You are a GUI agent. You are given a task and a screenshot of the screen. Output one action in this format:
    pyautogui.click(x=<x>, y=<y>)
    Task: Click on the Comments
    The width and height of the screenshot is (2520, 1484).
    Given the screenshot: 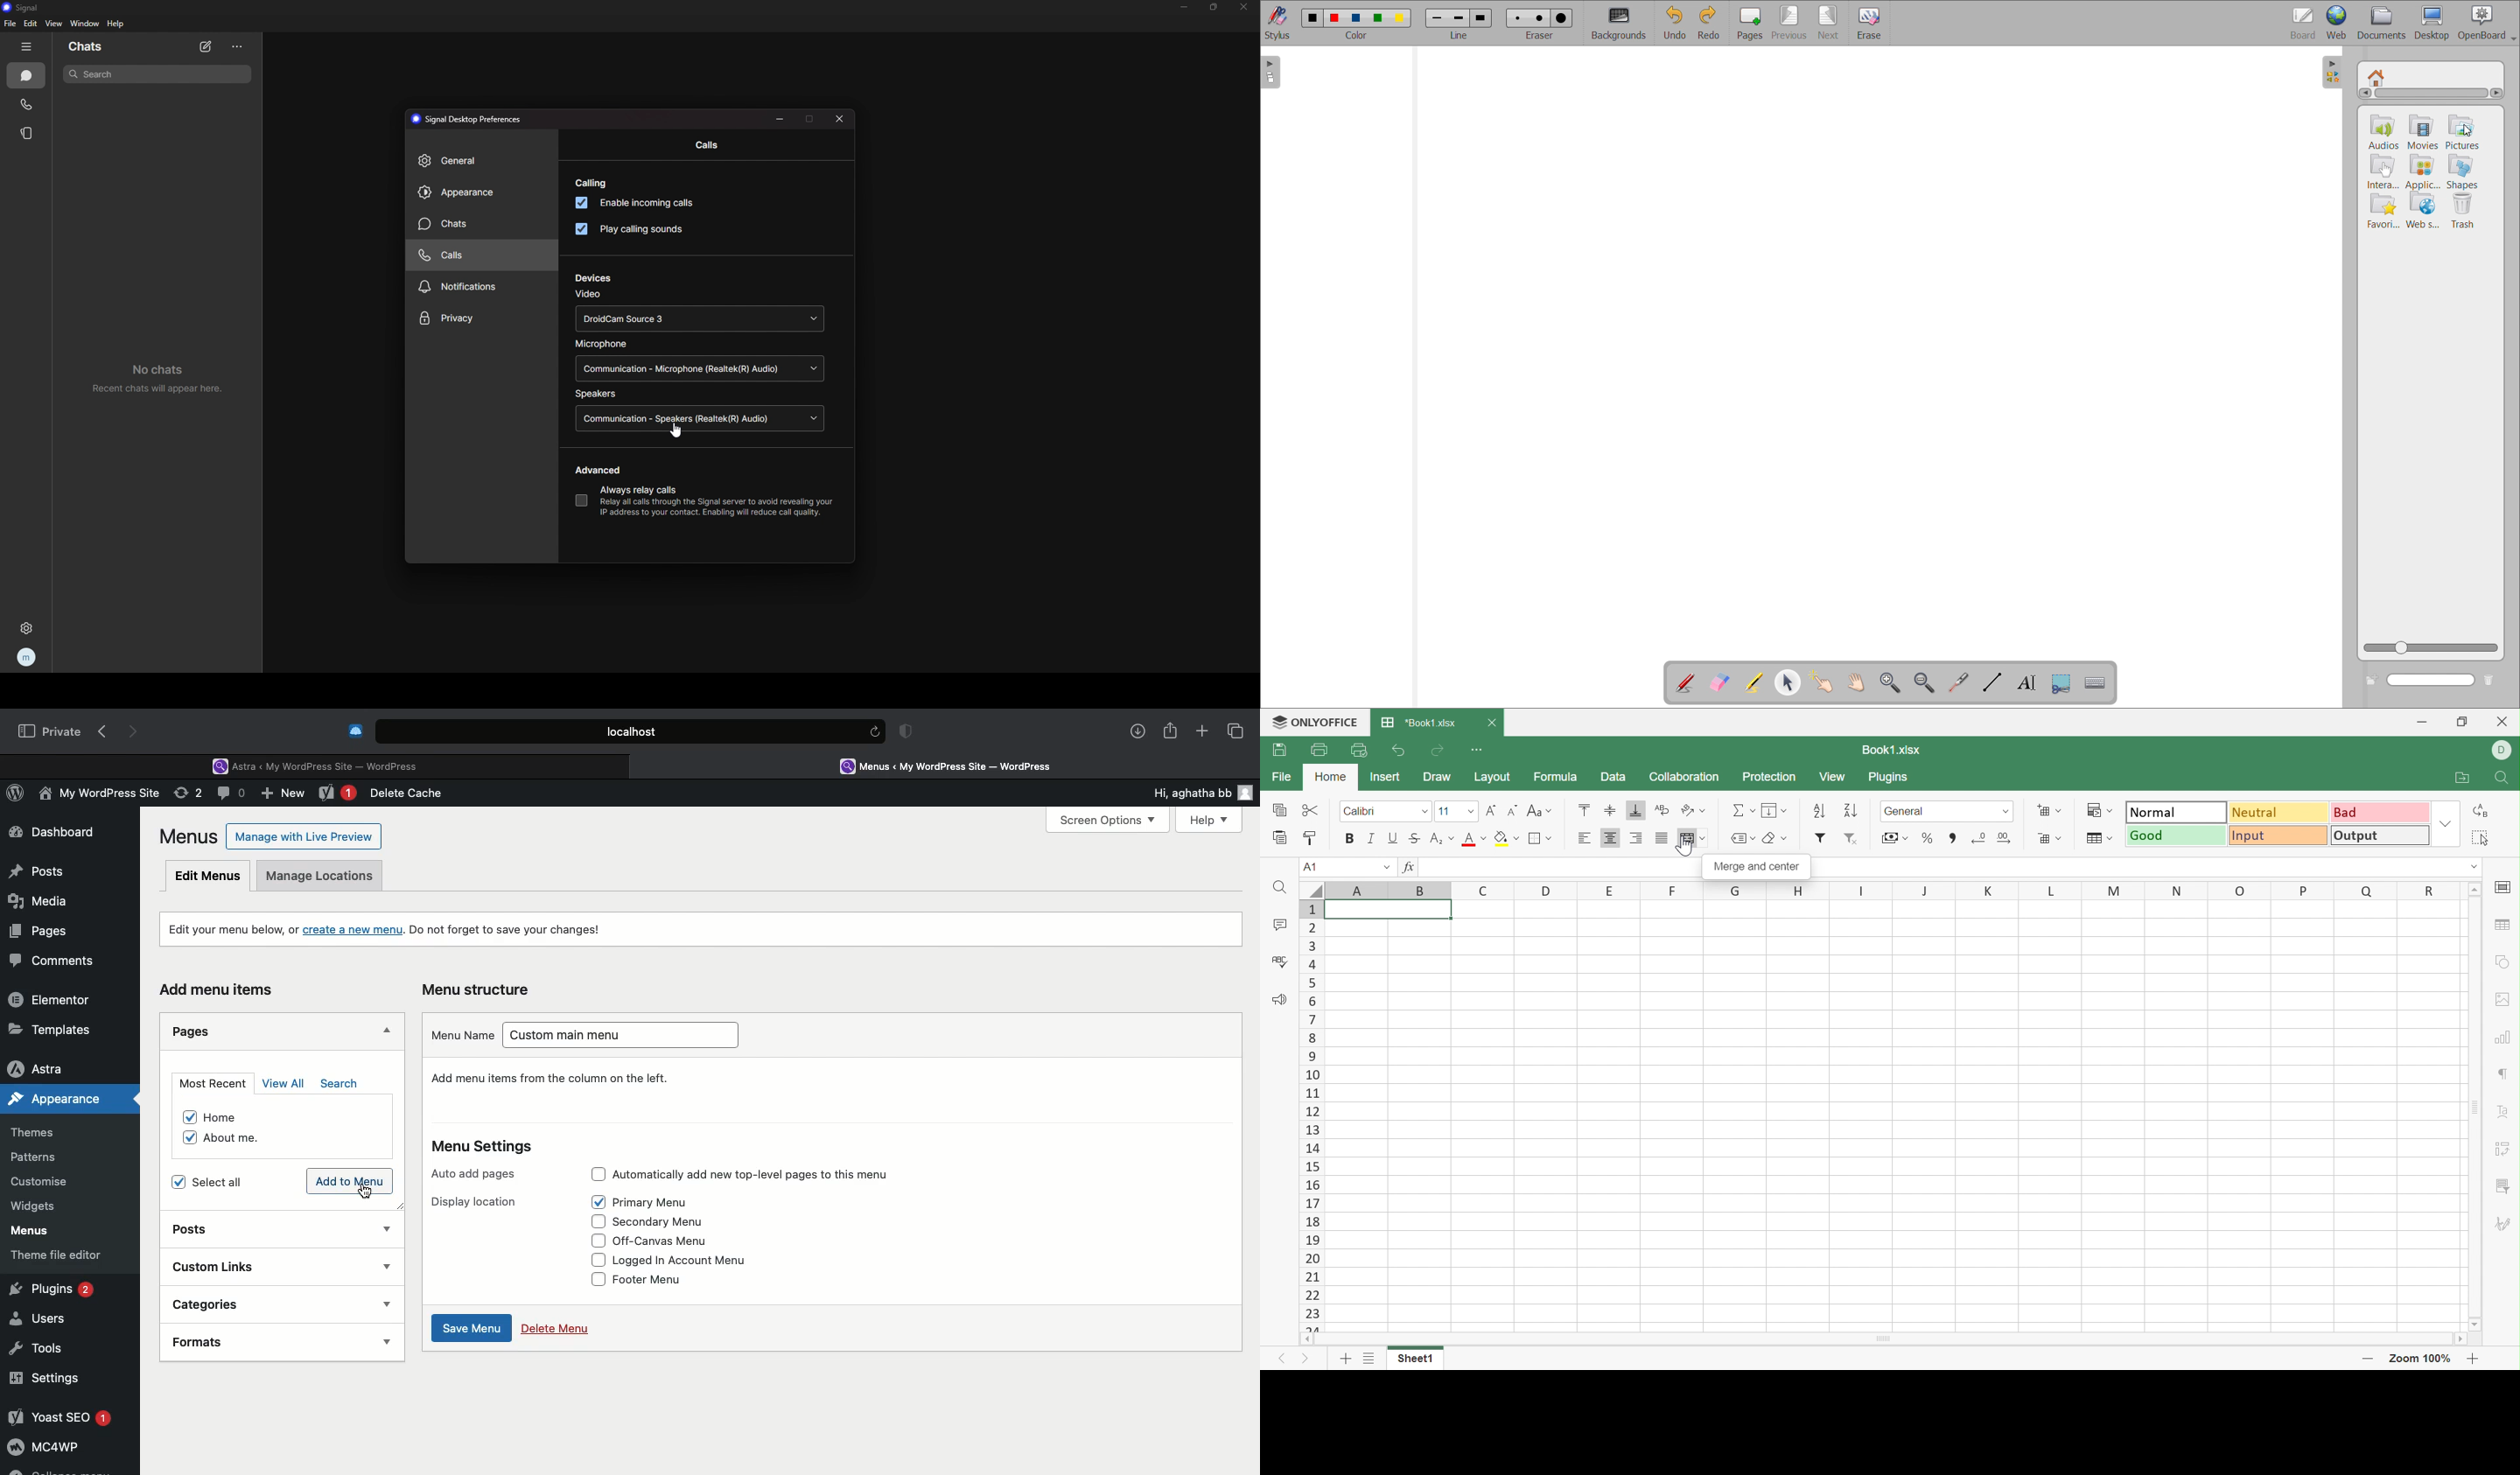 What is the action you would take?
    pyautogui.click(x=1282, y=925)
    